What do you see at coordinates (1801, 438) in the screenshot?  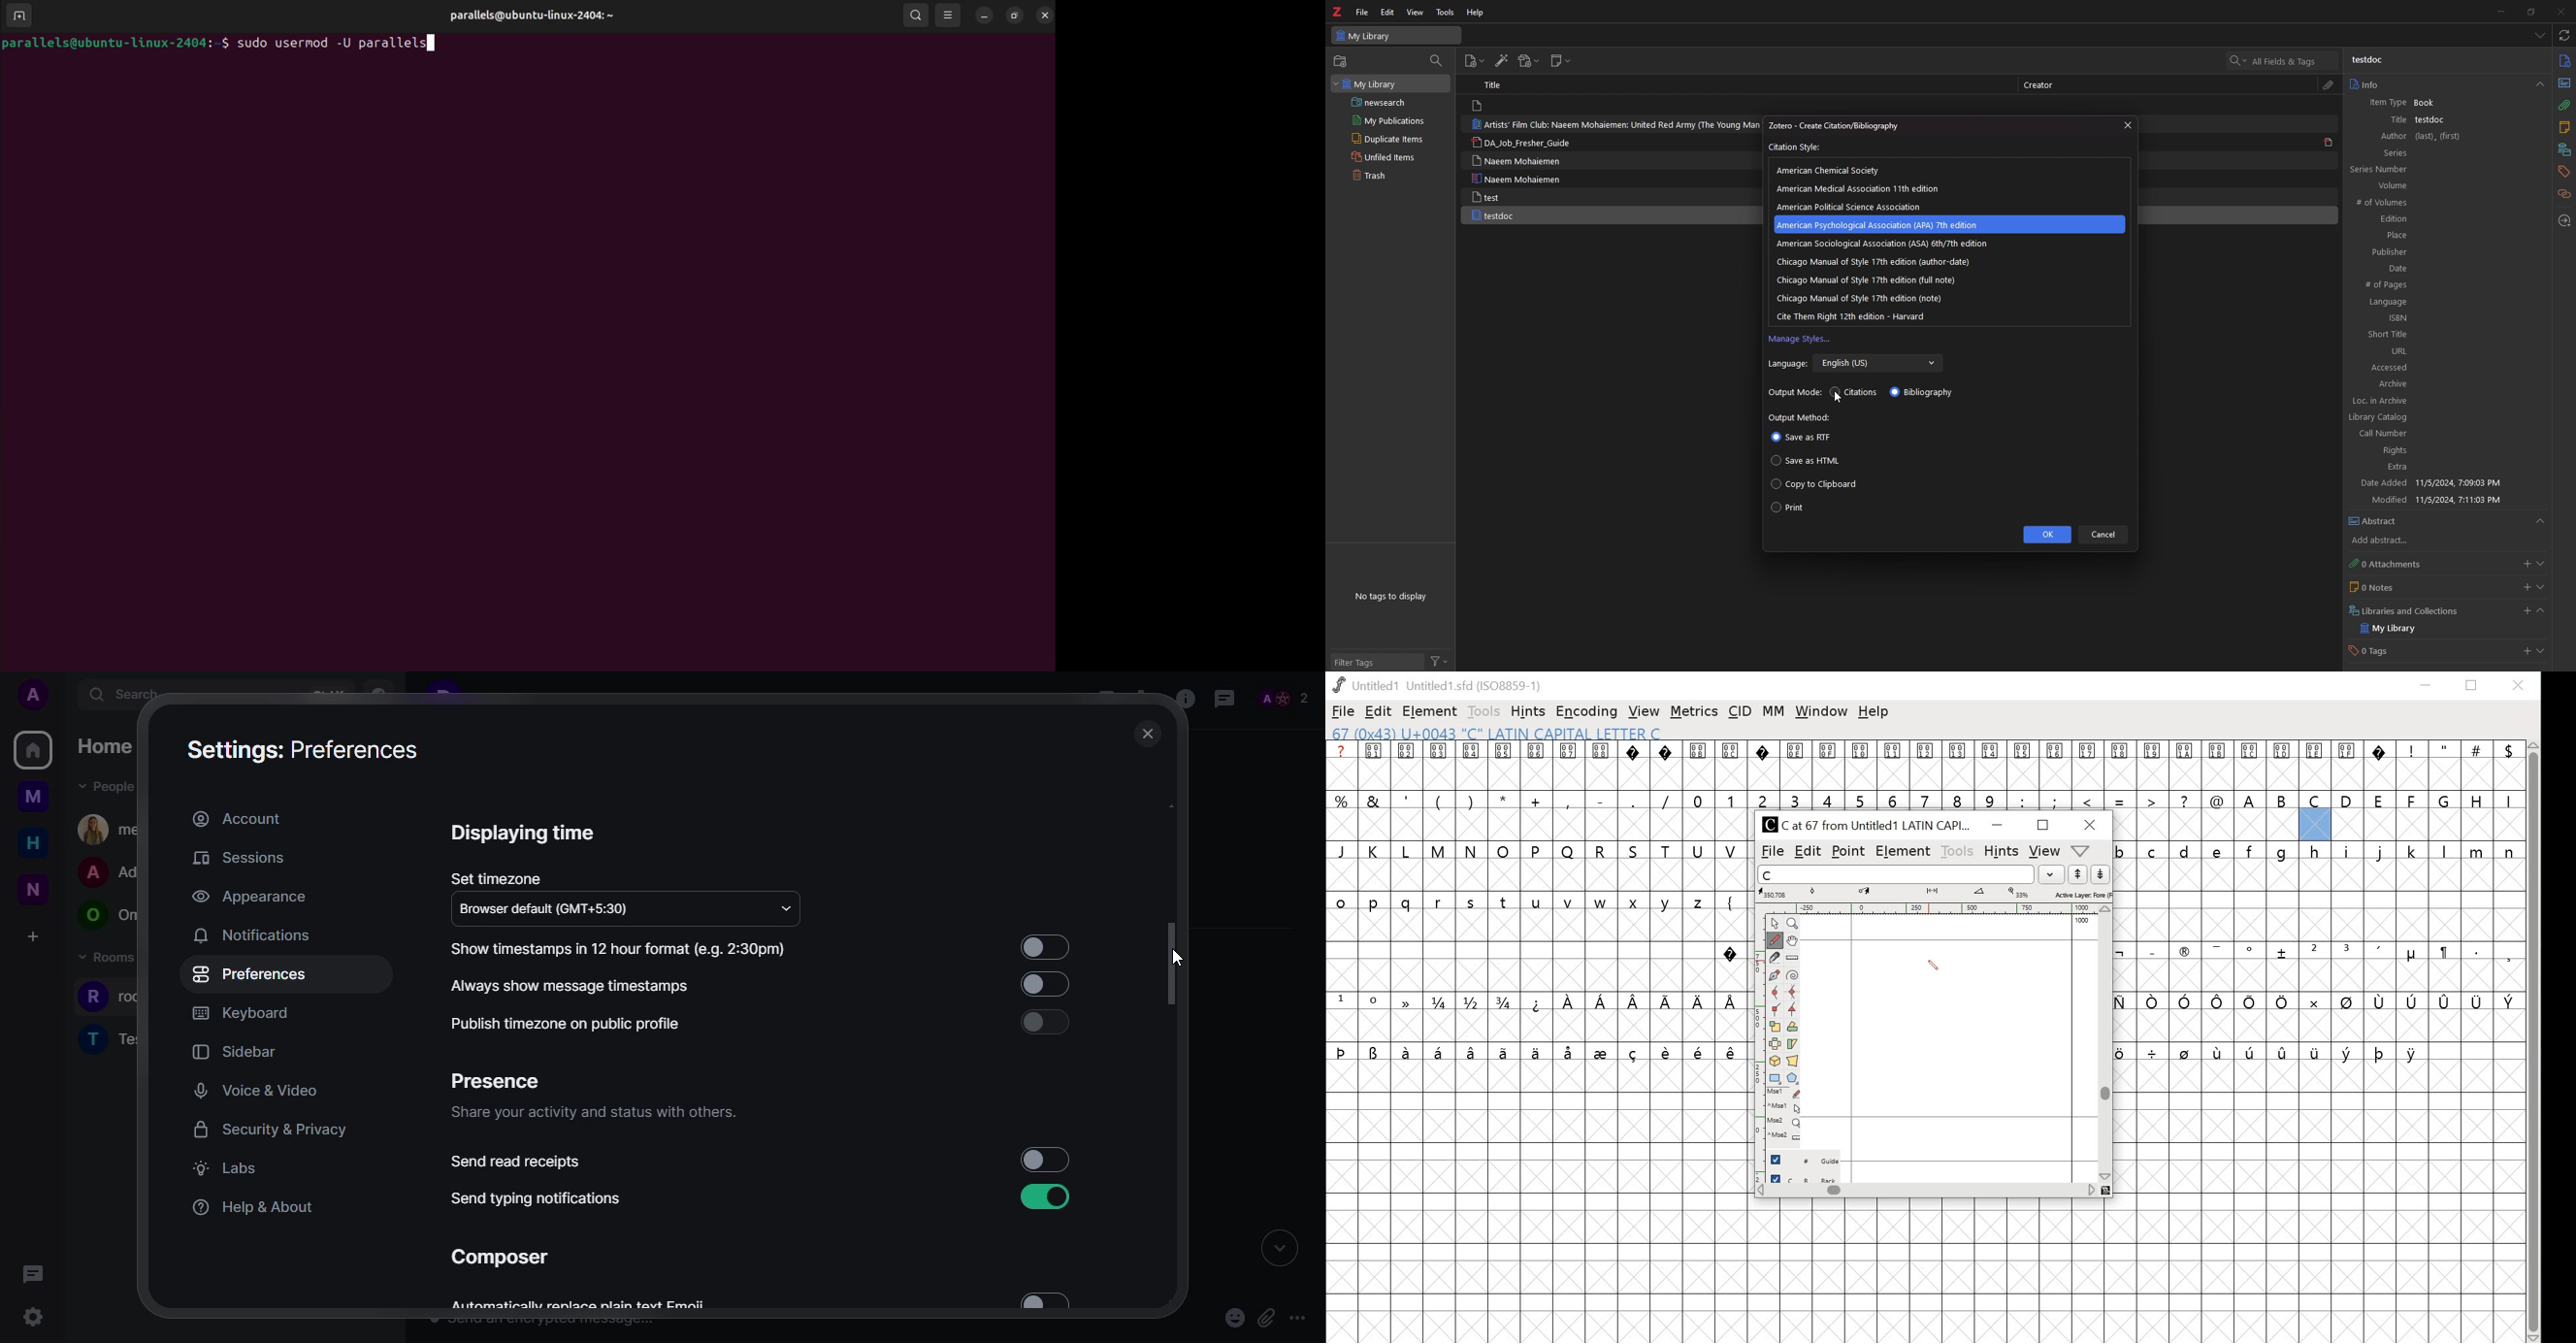 I see `save as rtf` at bounding box center [1801, 438].